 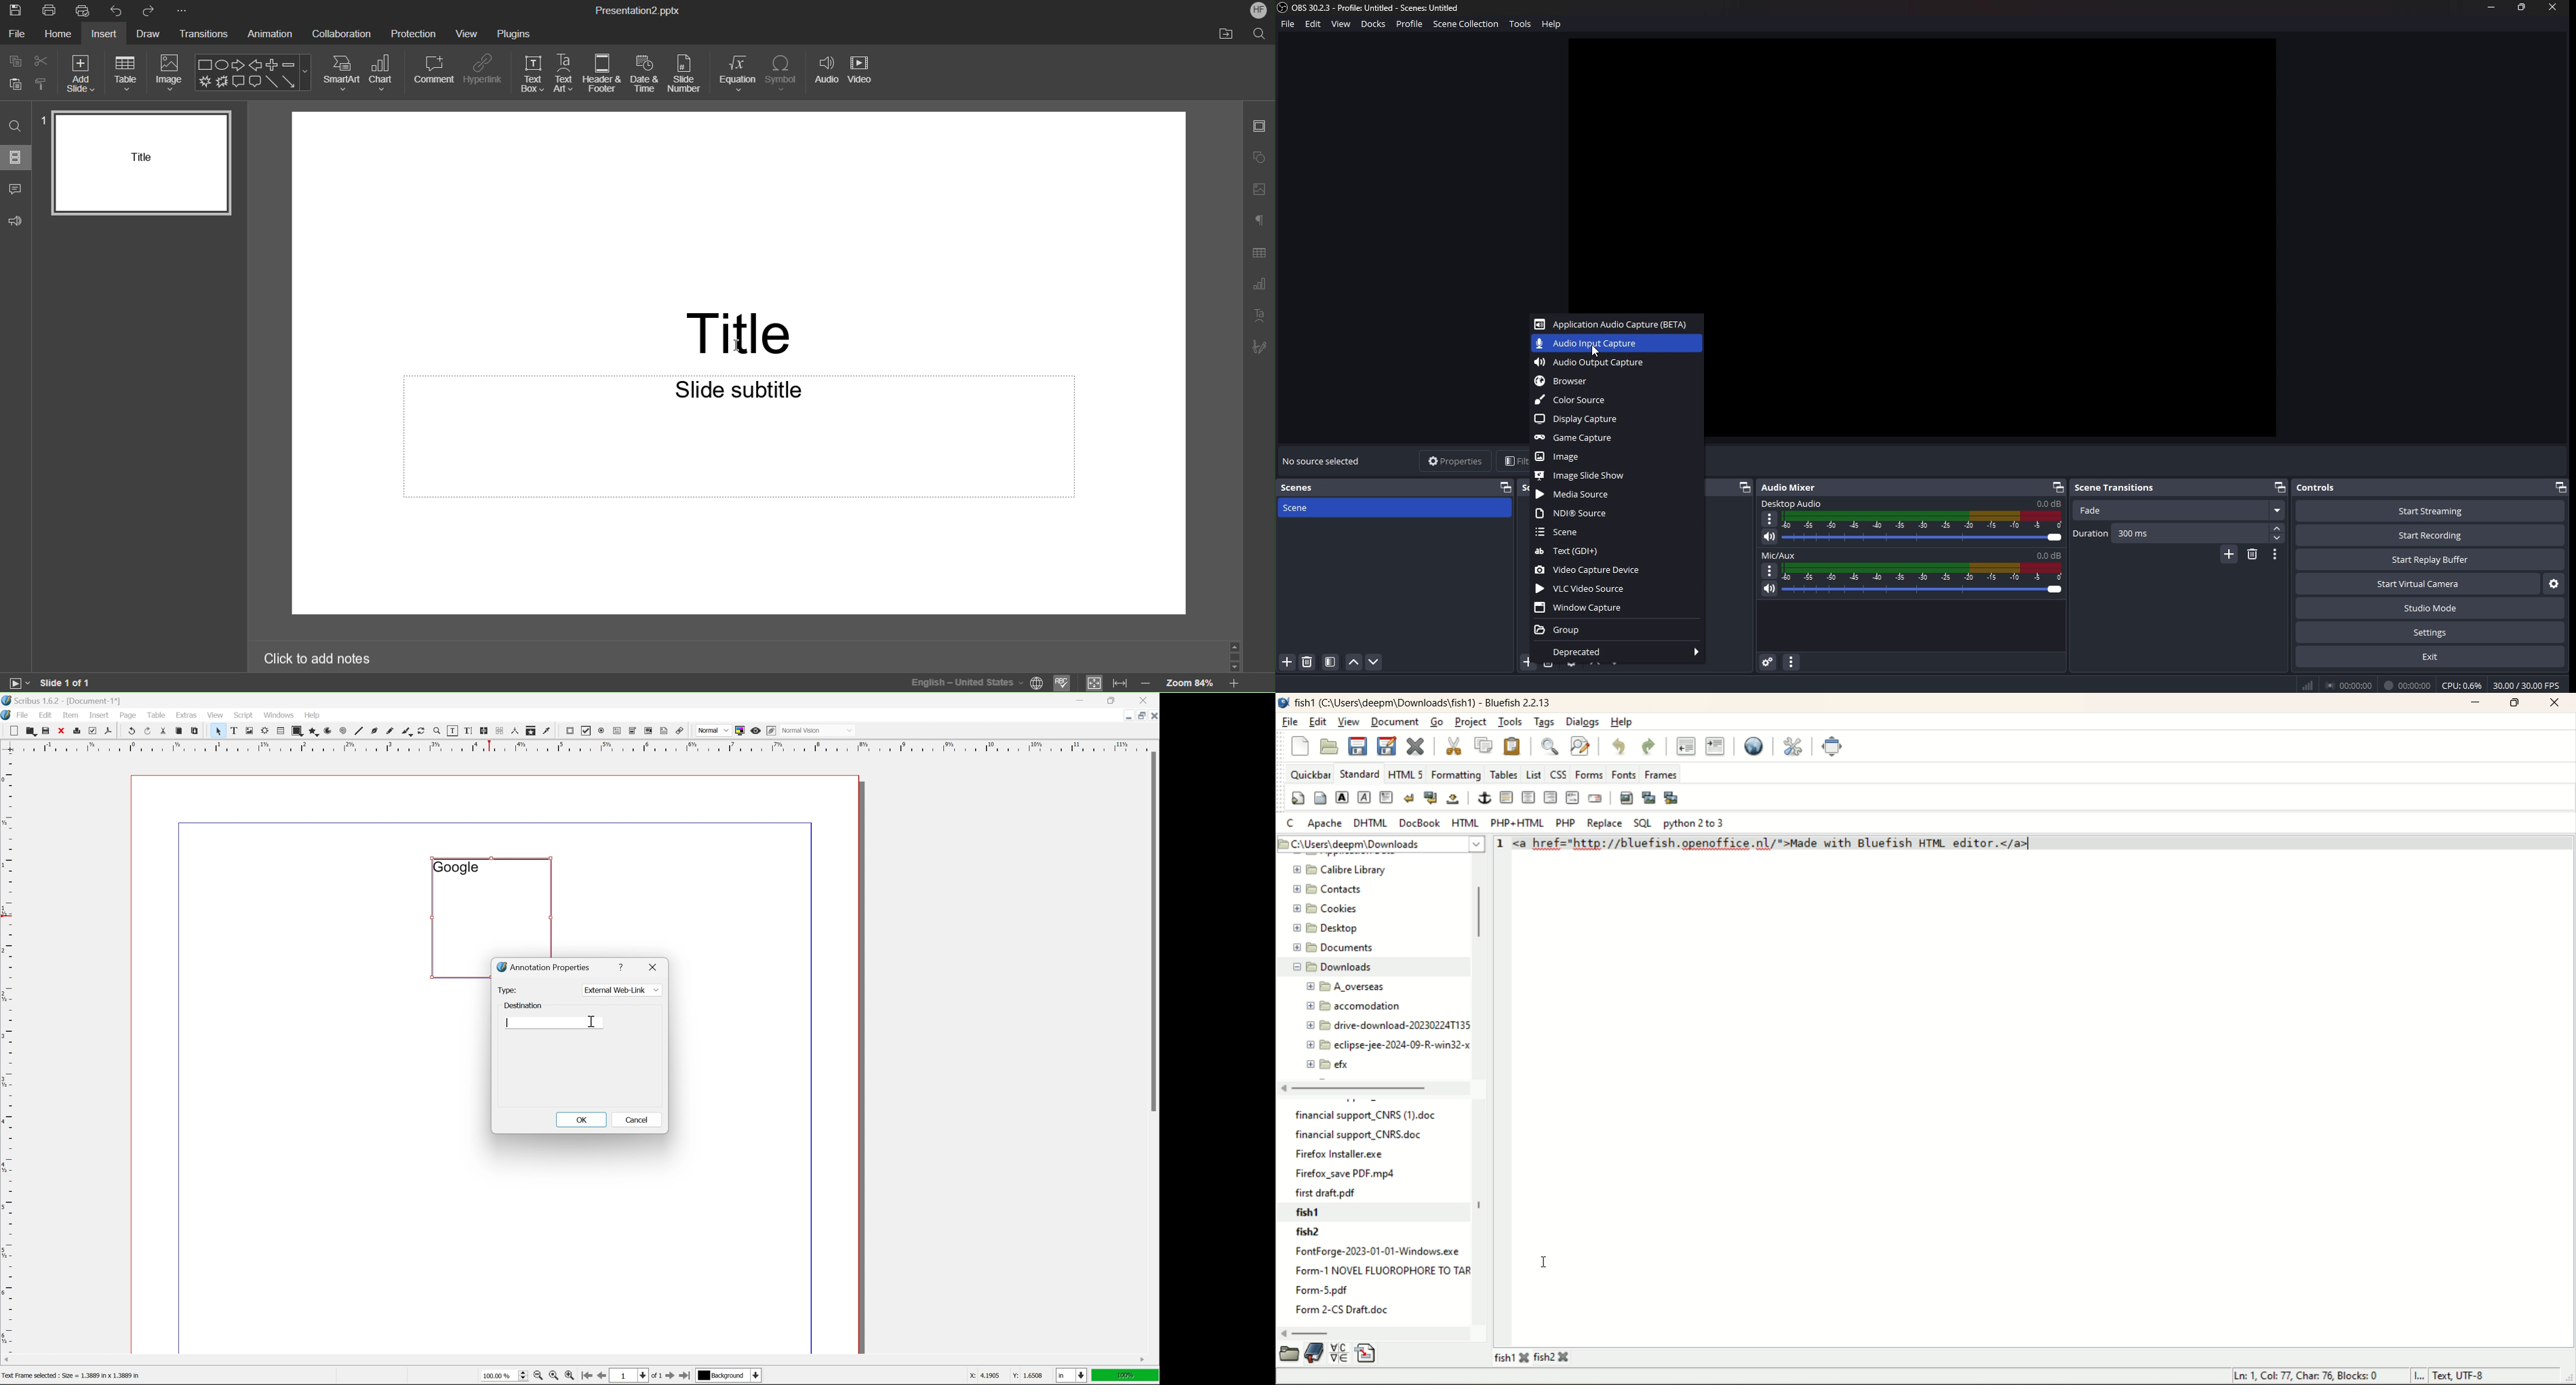 I want to click on Audio, so click(x=827, y=74).